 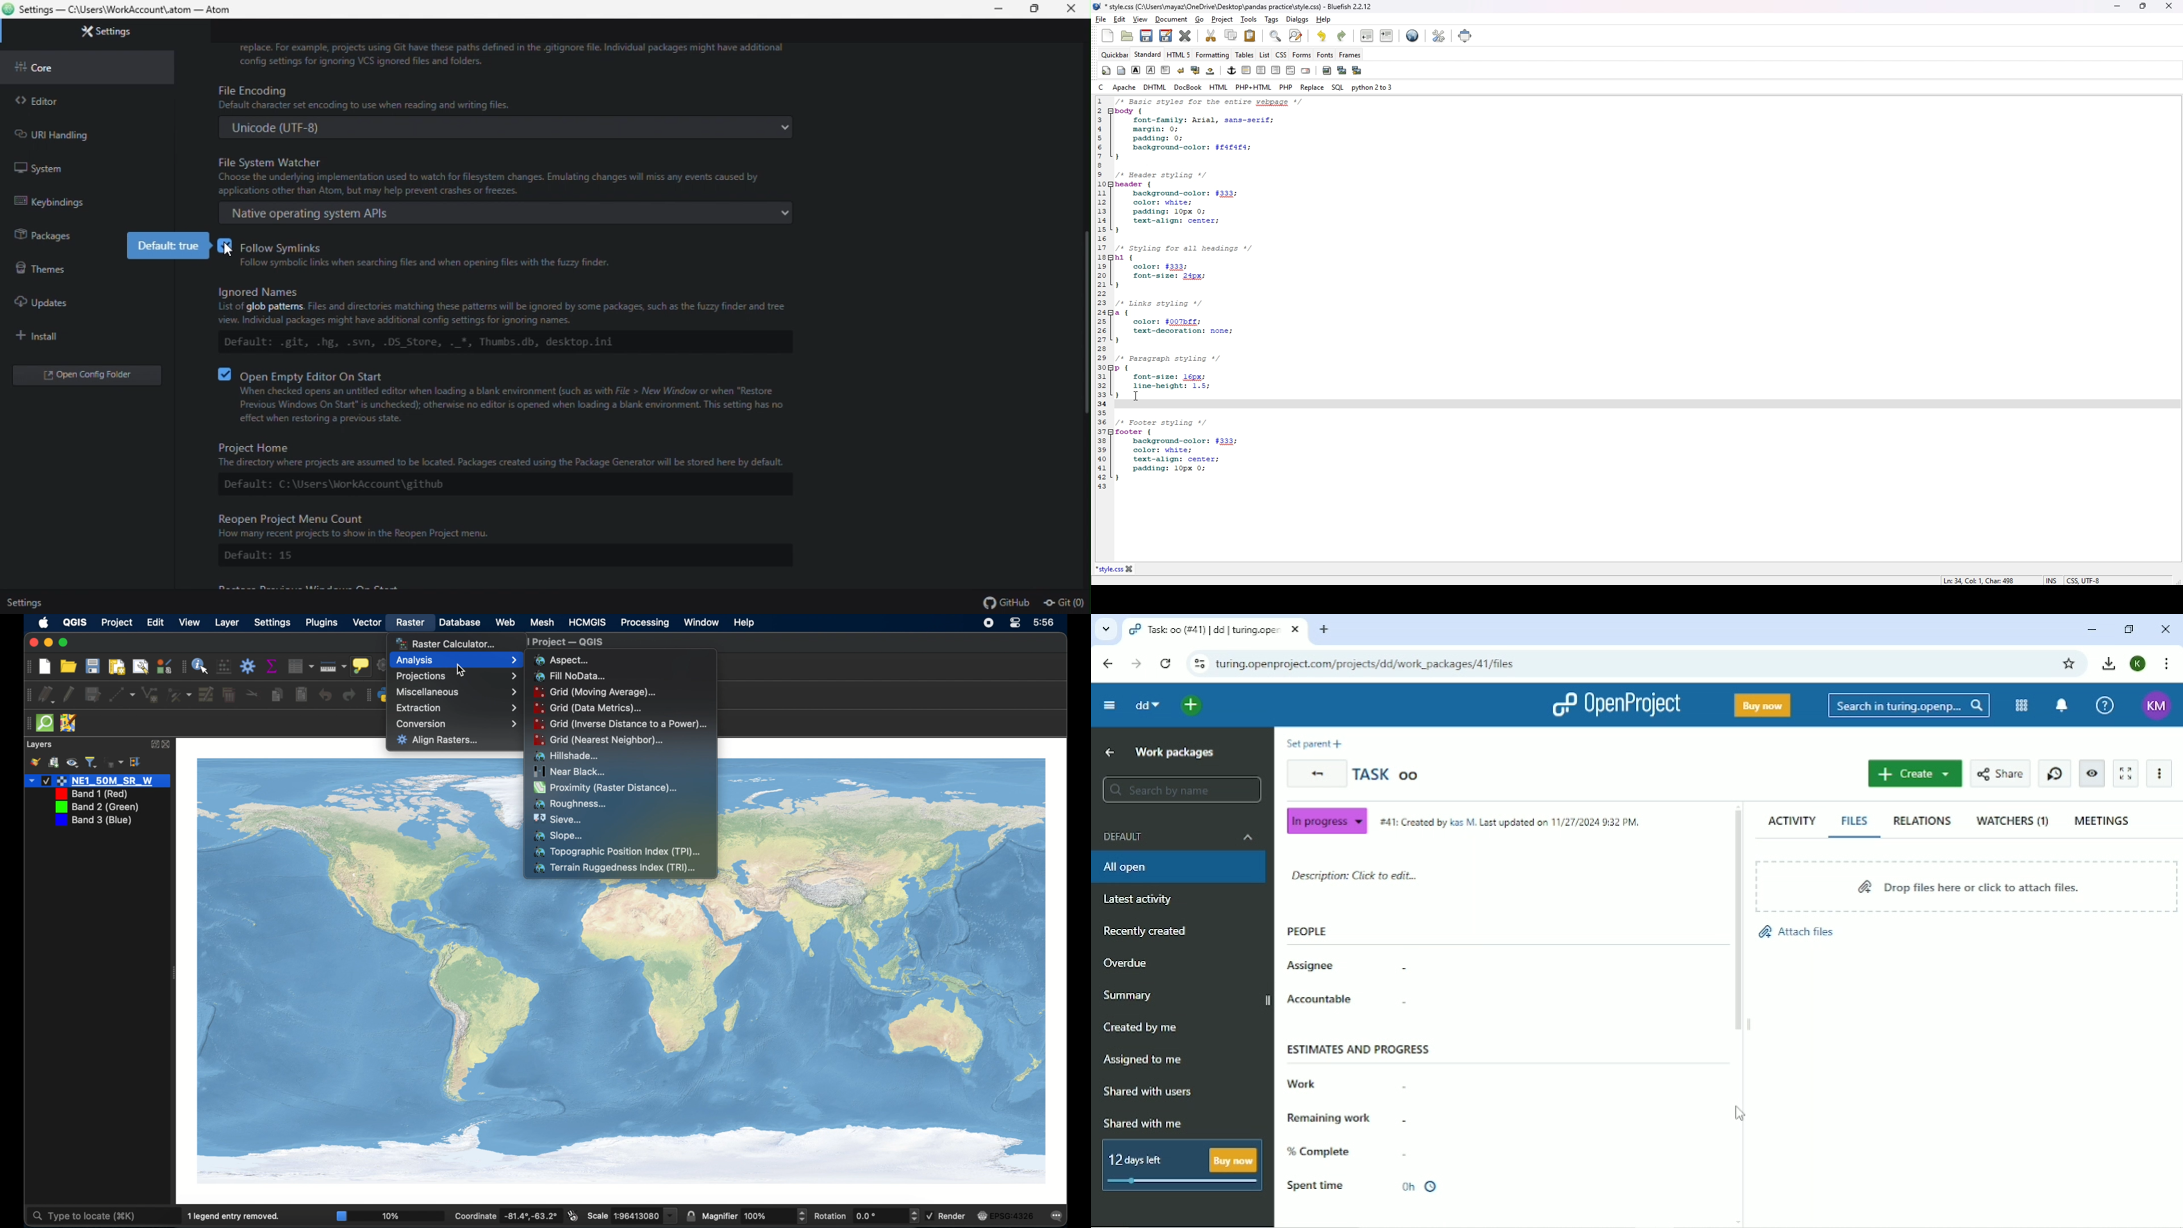 I want to click on increase/decrease arrows , so click(x=802, y=1215).